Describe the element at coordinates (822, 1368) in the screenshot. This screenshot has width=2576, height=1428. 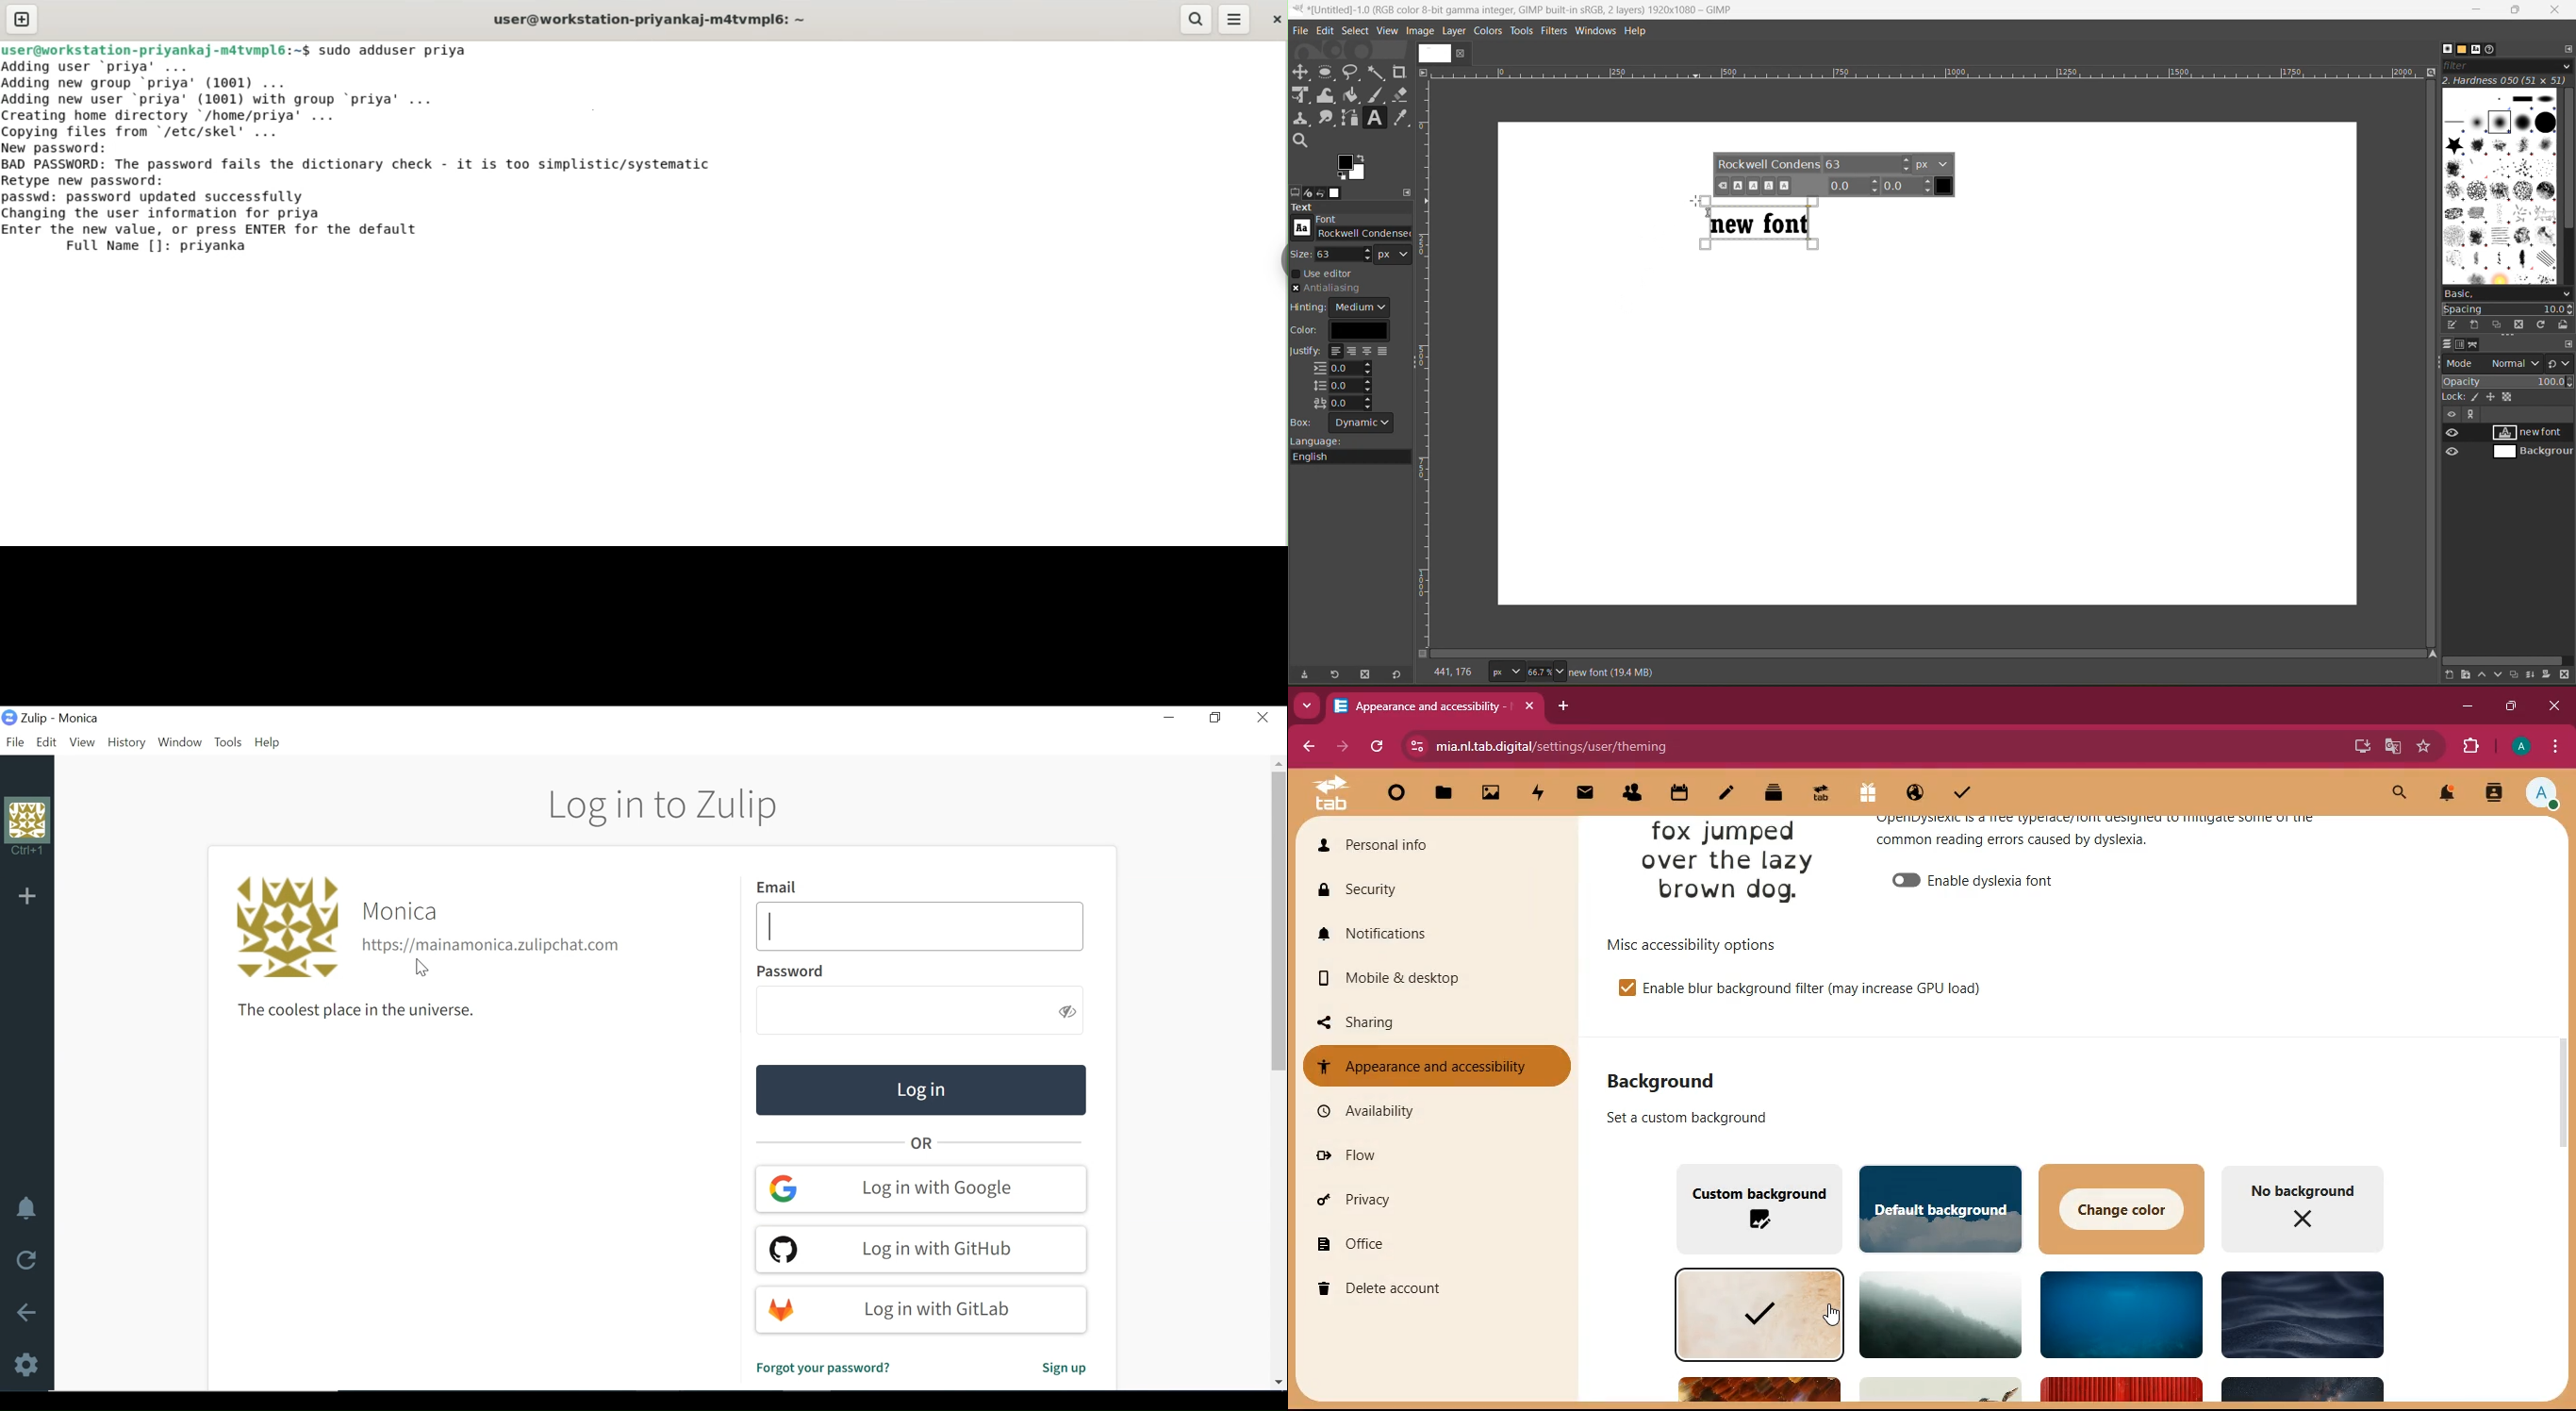
I see `Forgot password` at that location.